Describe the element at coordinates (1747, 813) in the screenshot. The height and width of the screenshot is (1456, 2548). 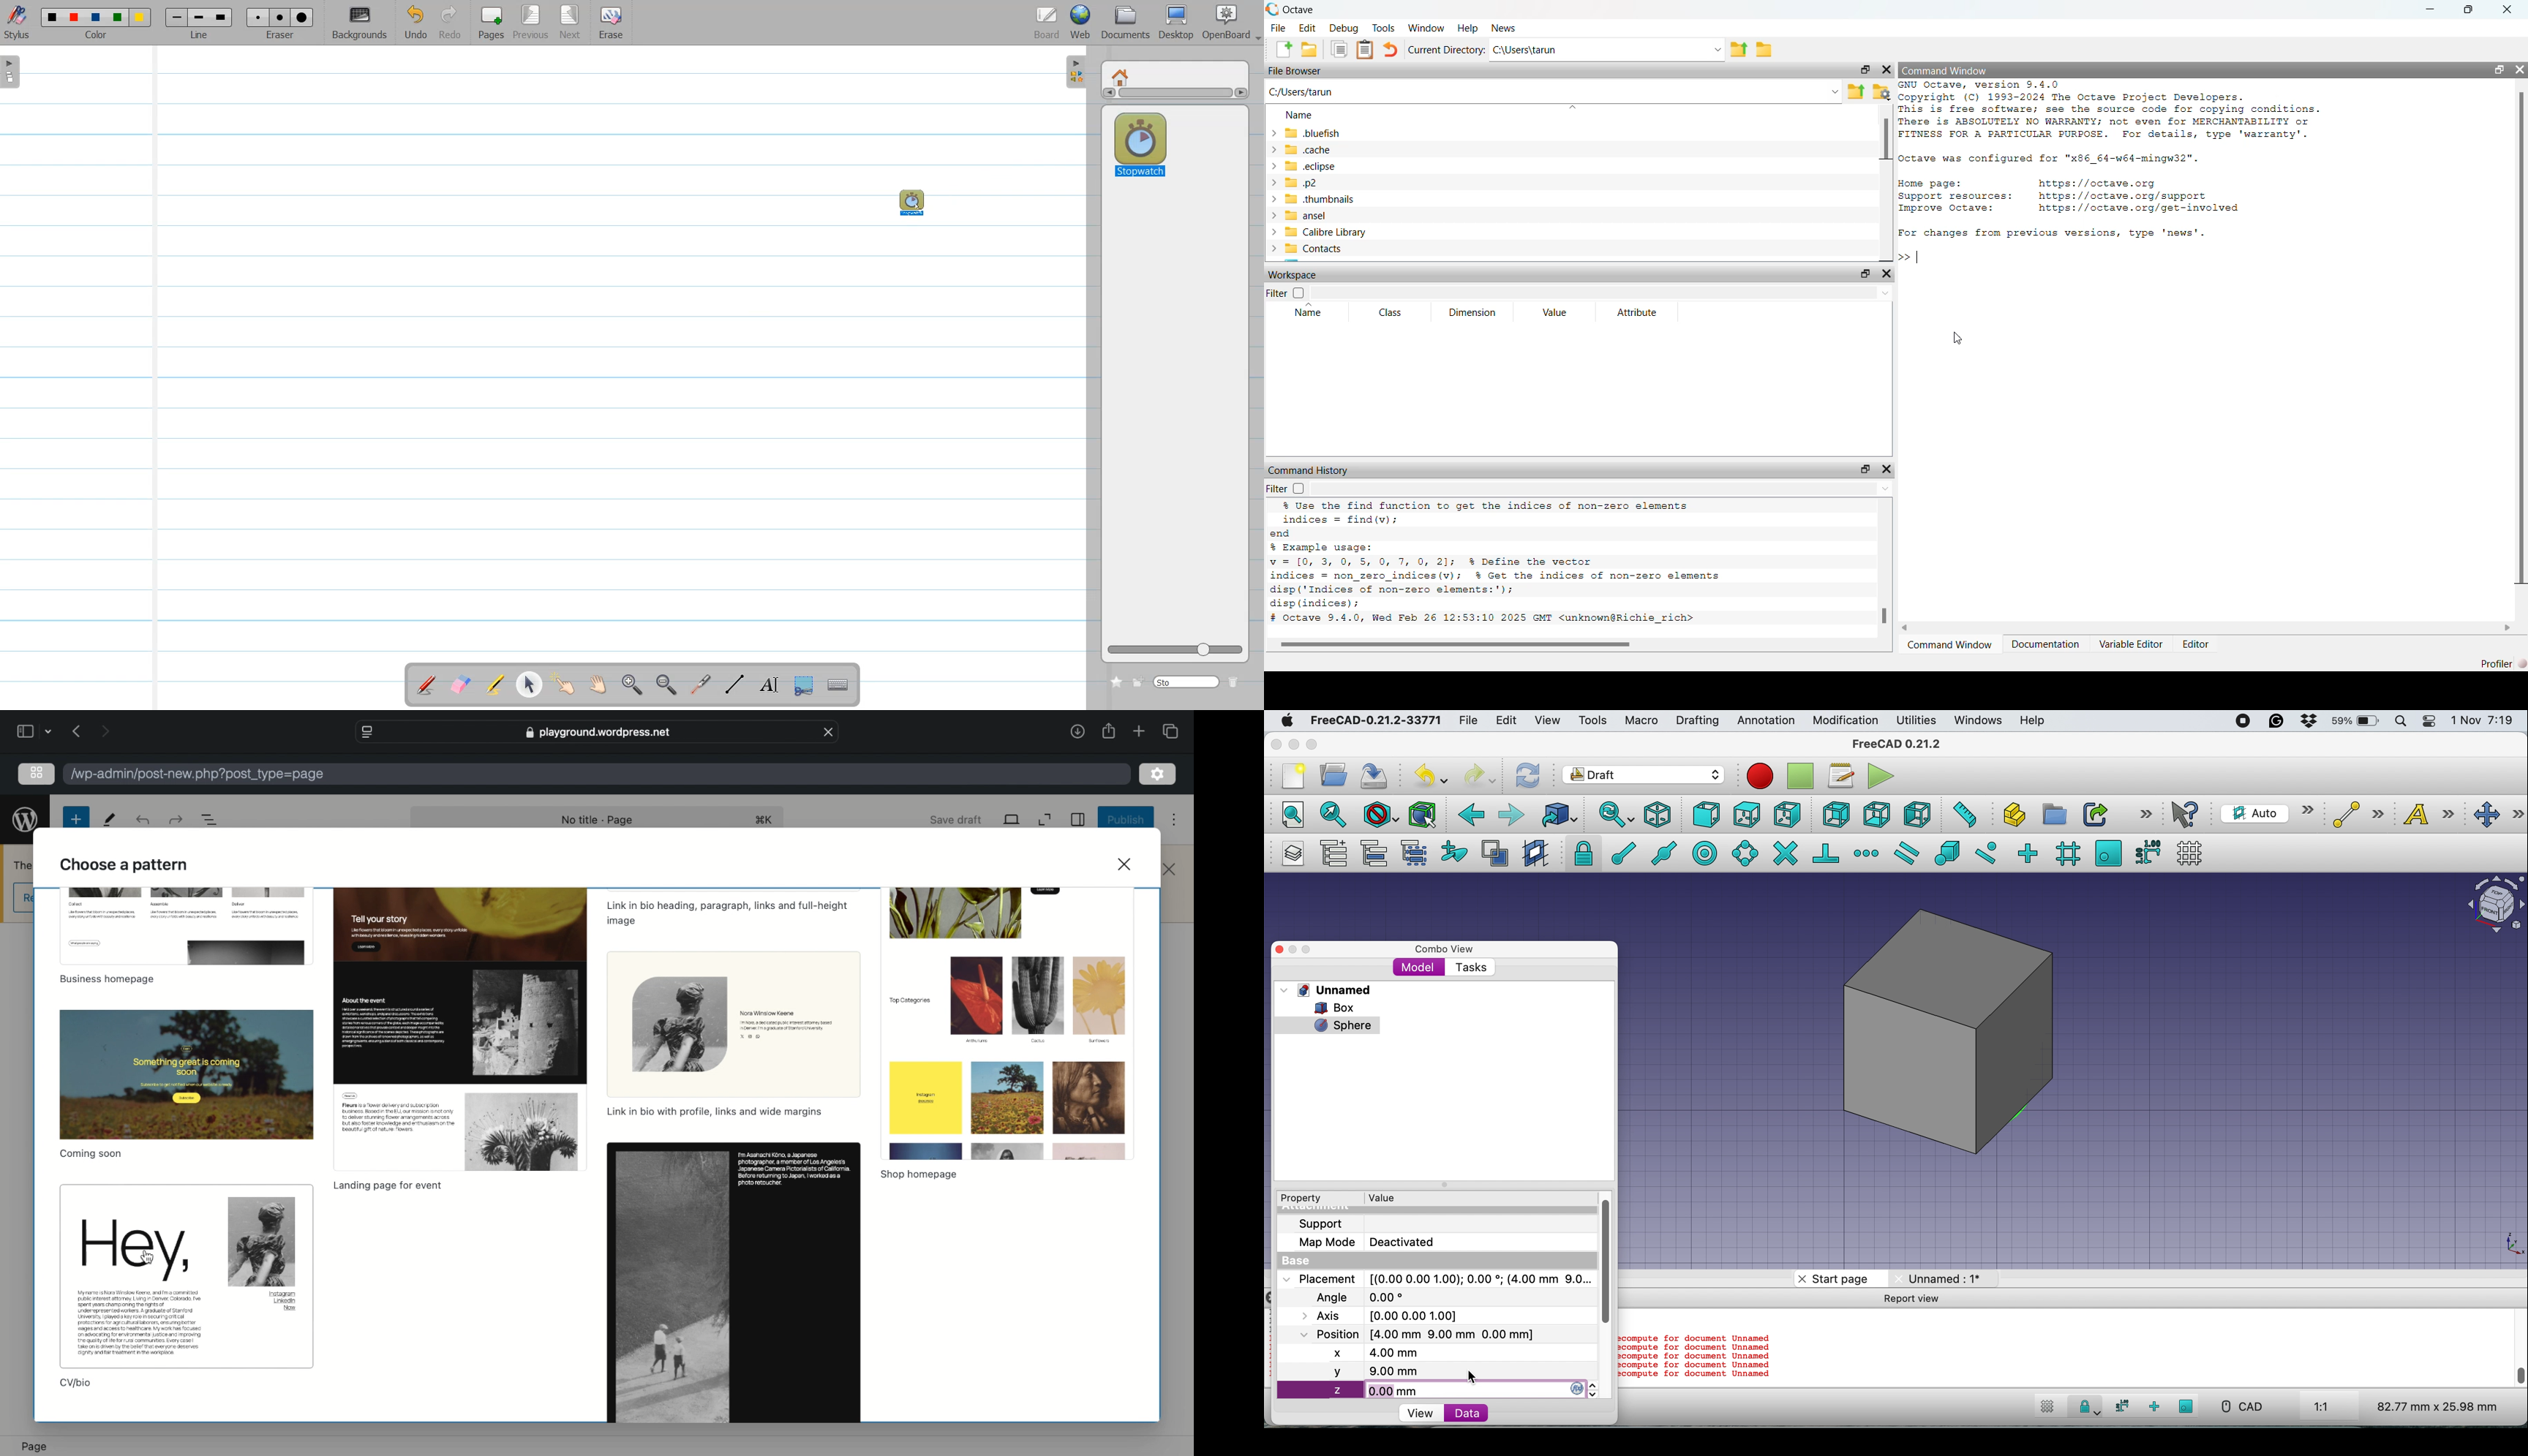
I see `top` at that location.